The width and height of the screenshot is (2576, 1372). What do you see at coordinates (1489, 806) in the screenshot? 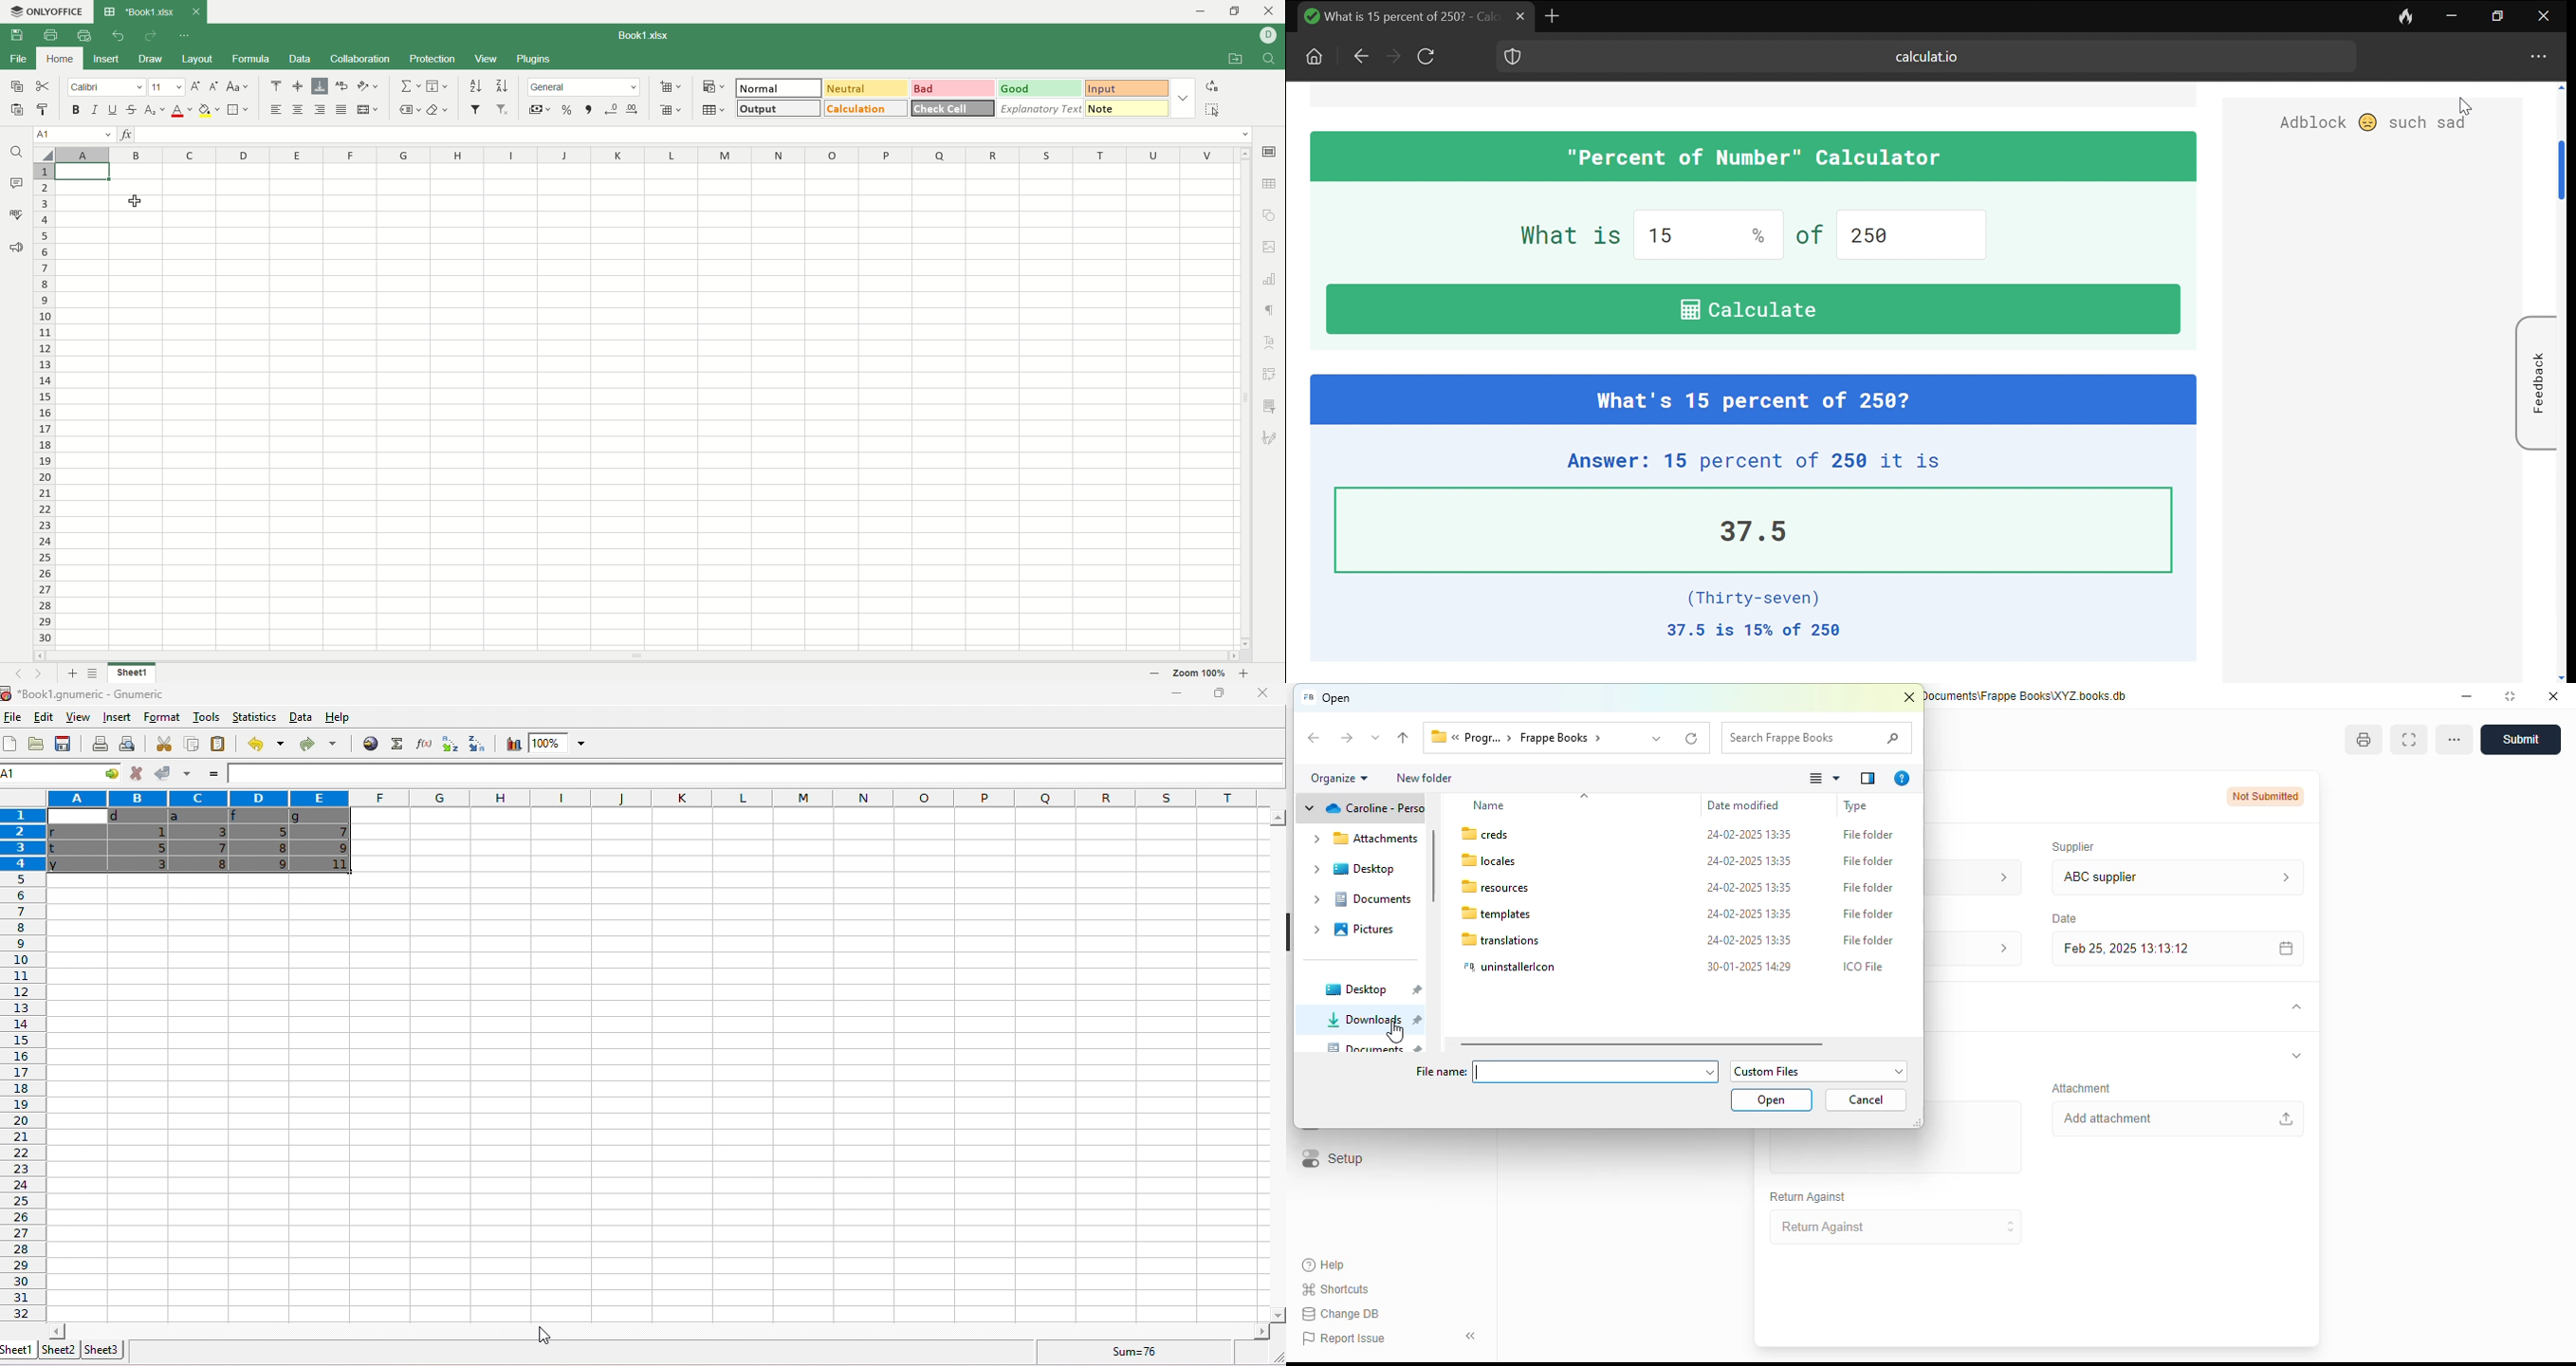
I see `name` at bounding box center [1489, 806].